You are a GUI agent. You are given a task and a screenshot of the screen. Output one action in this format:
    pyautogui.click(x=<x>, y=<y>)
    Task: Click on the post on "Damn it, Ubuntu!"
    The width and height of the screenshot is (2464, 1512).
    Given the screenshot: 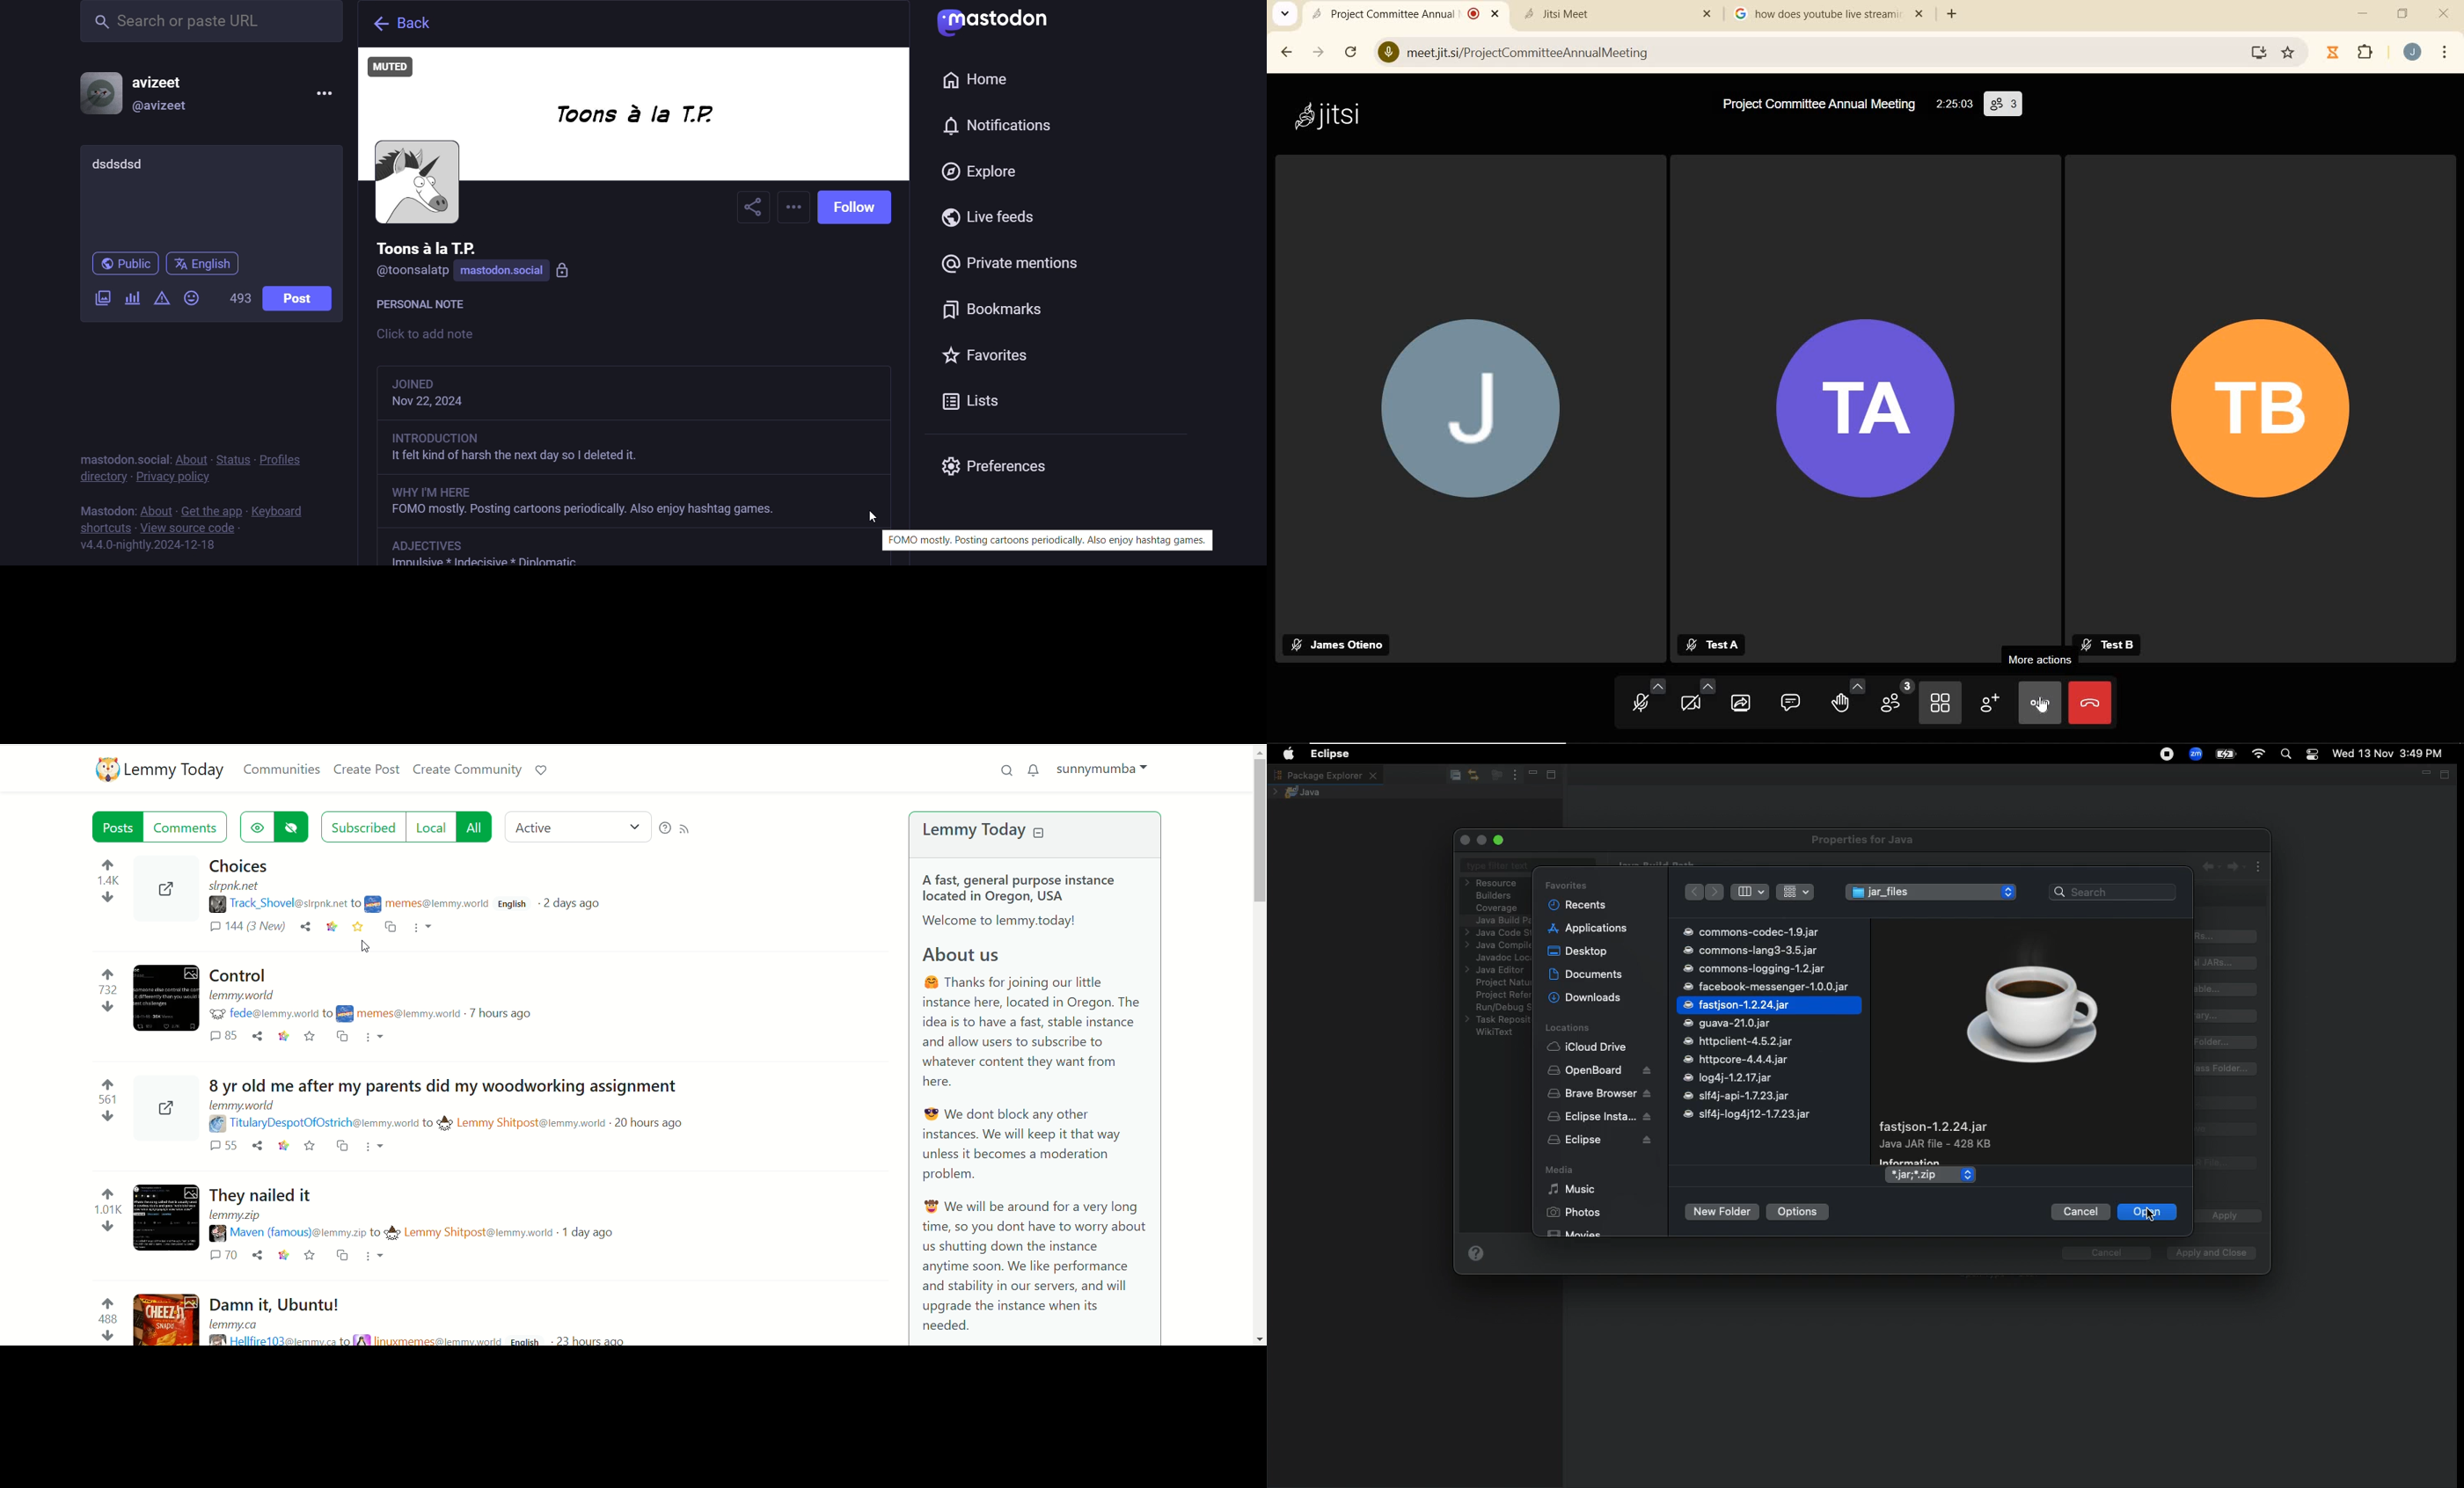 What is the action you would take?
    pyautogui.click(x=319, y=1309)
    